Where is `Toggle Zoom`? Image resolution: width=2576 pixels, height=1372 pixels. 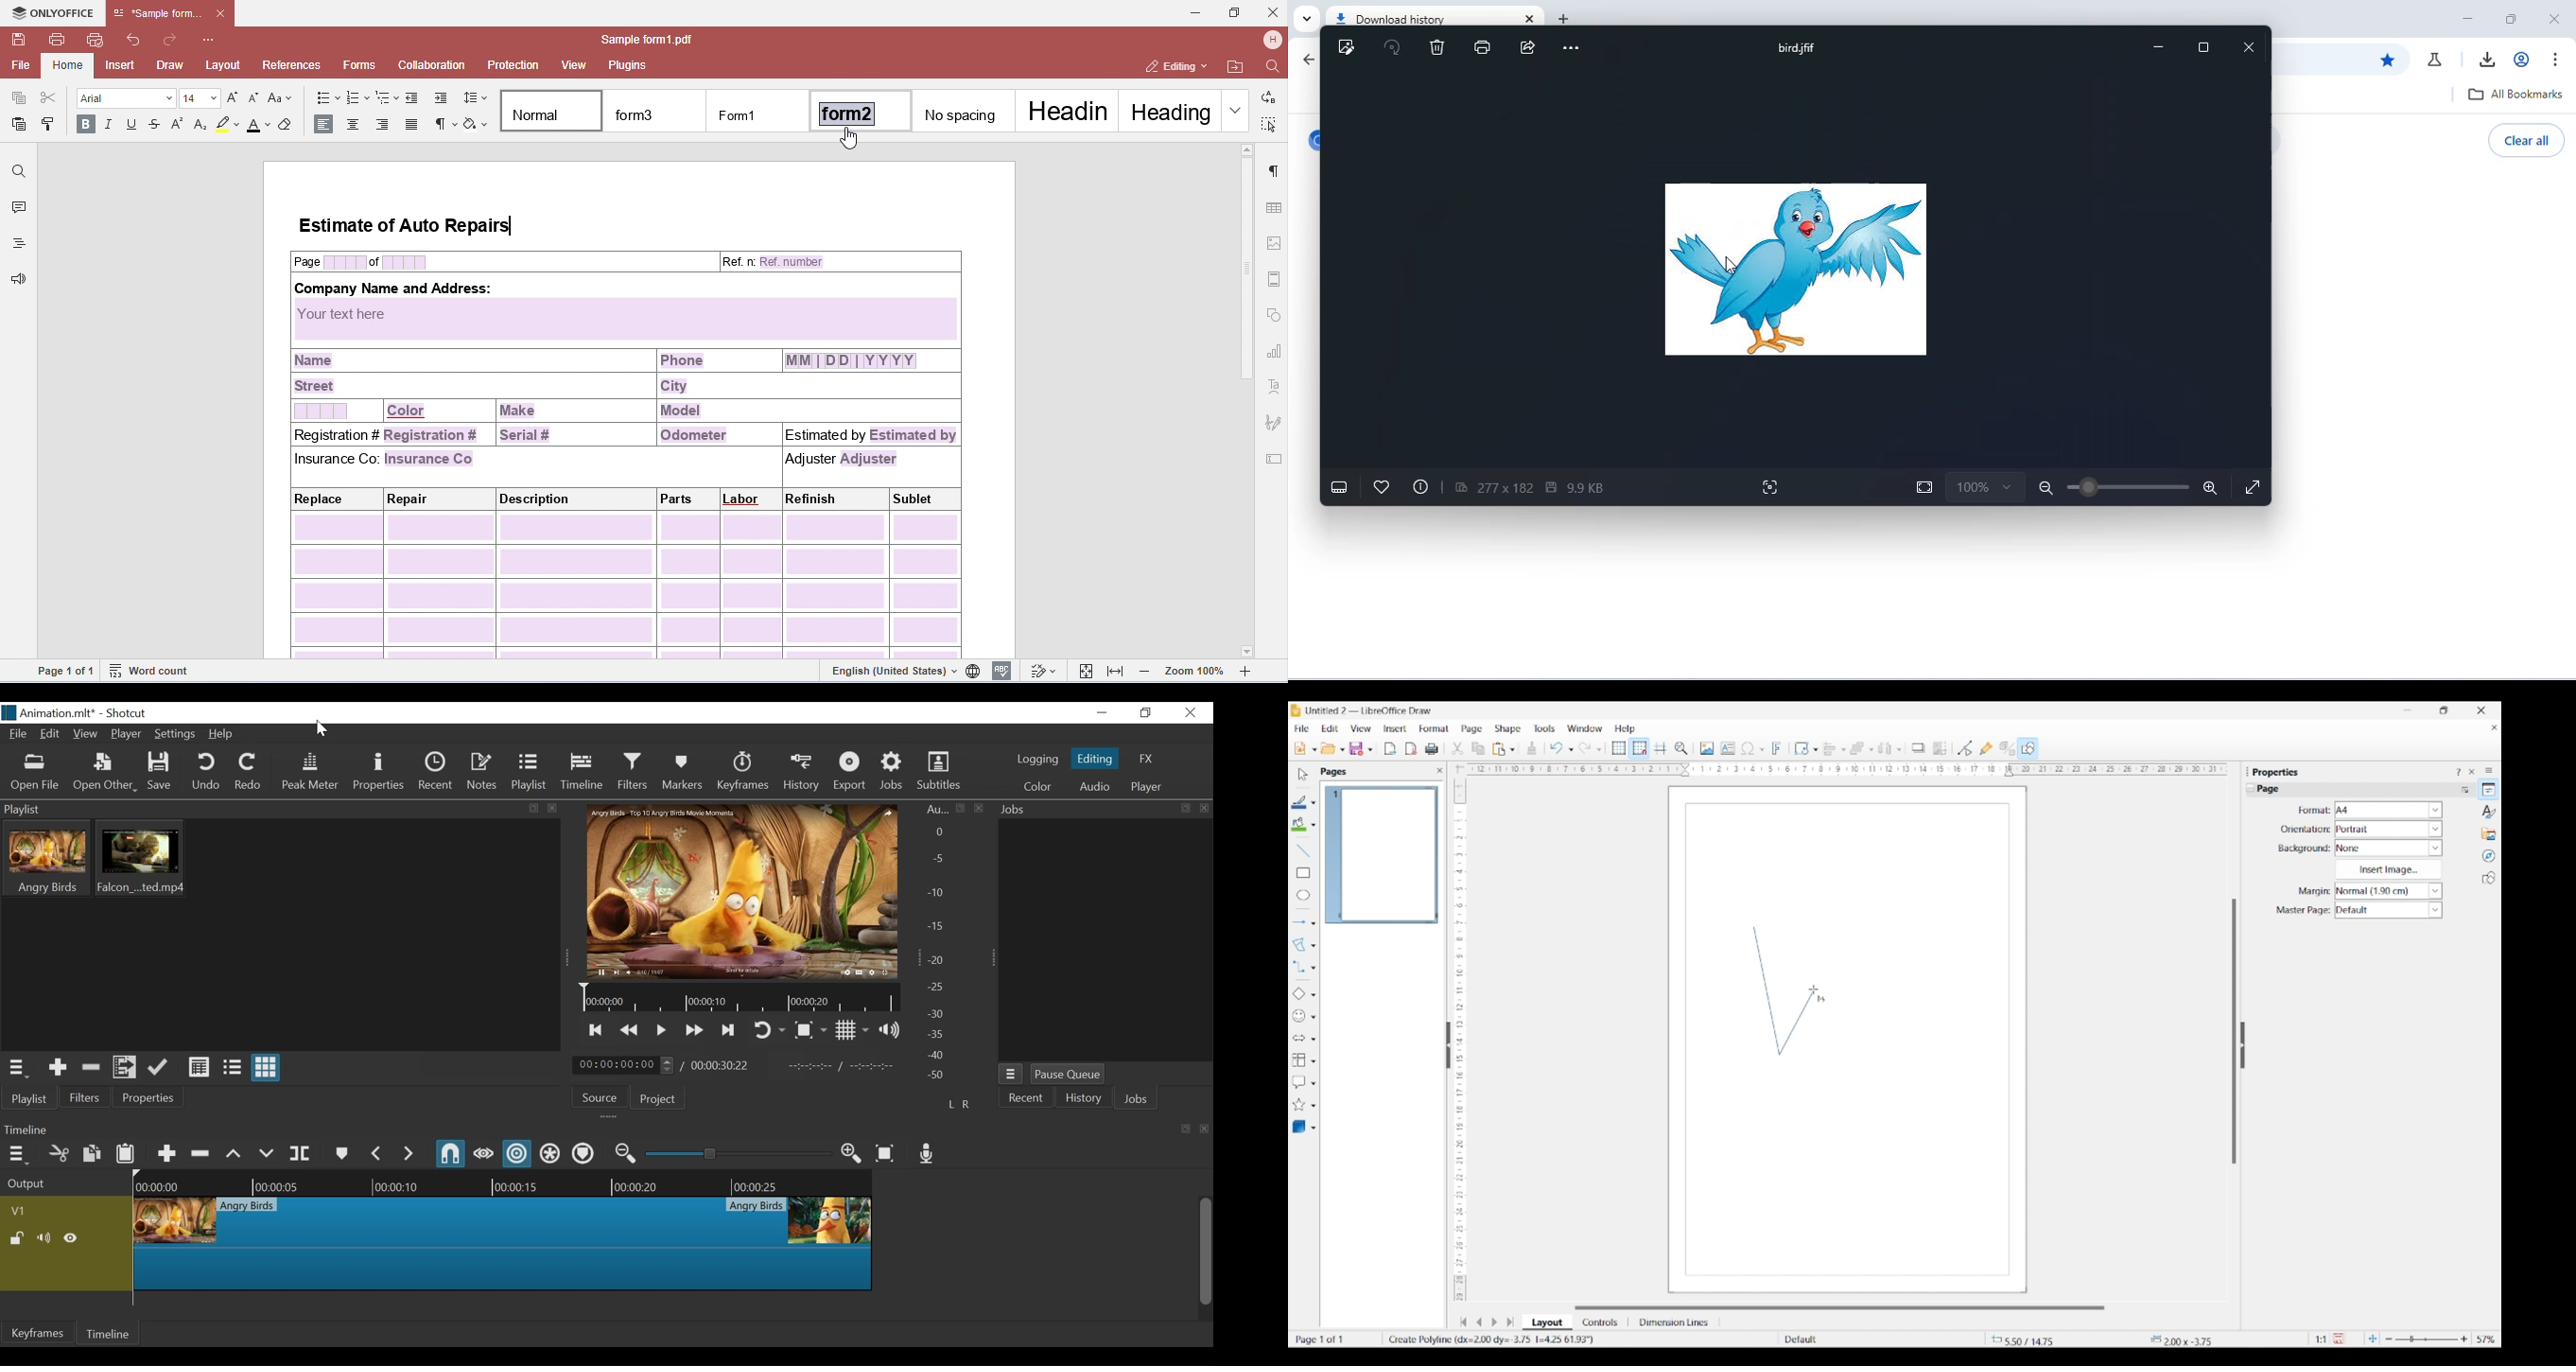 Toggle Zoom is located at coordinates (811, 1030).